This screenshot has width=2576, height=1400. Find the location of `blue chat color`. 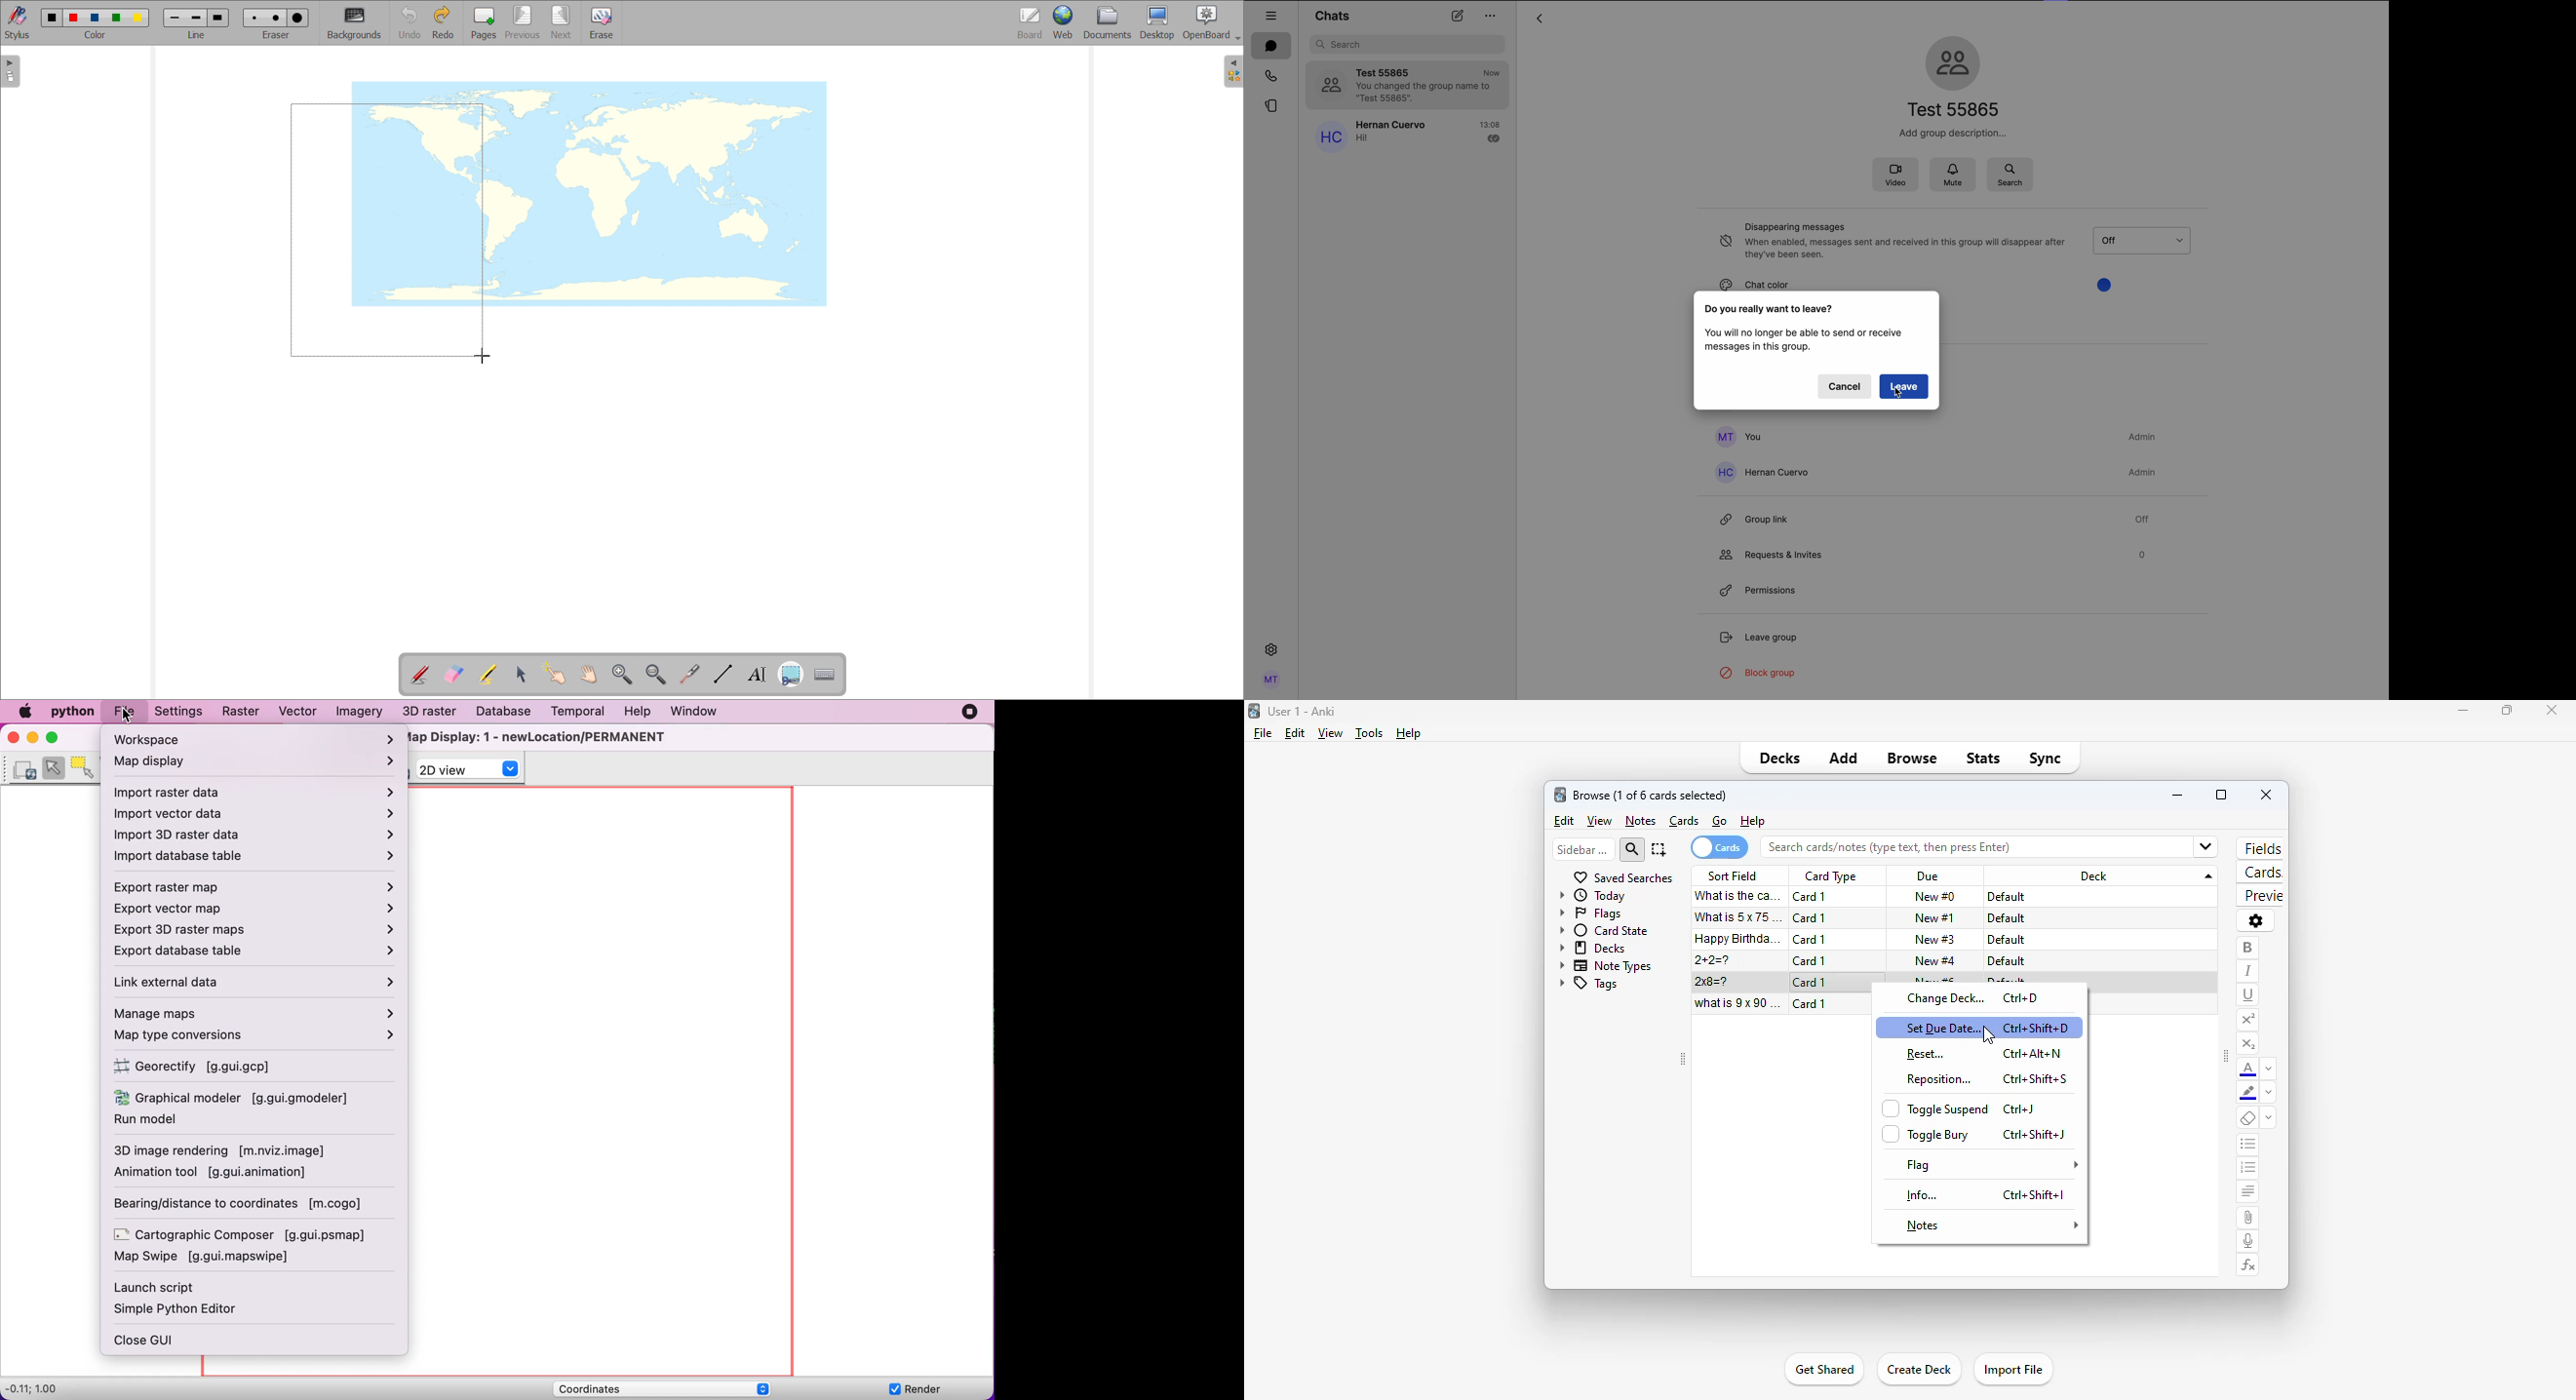

blue chat color is located at coordinates (1873, 279).